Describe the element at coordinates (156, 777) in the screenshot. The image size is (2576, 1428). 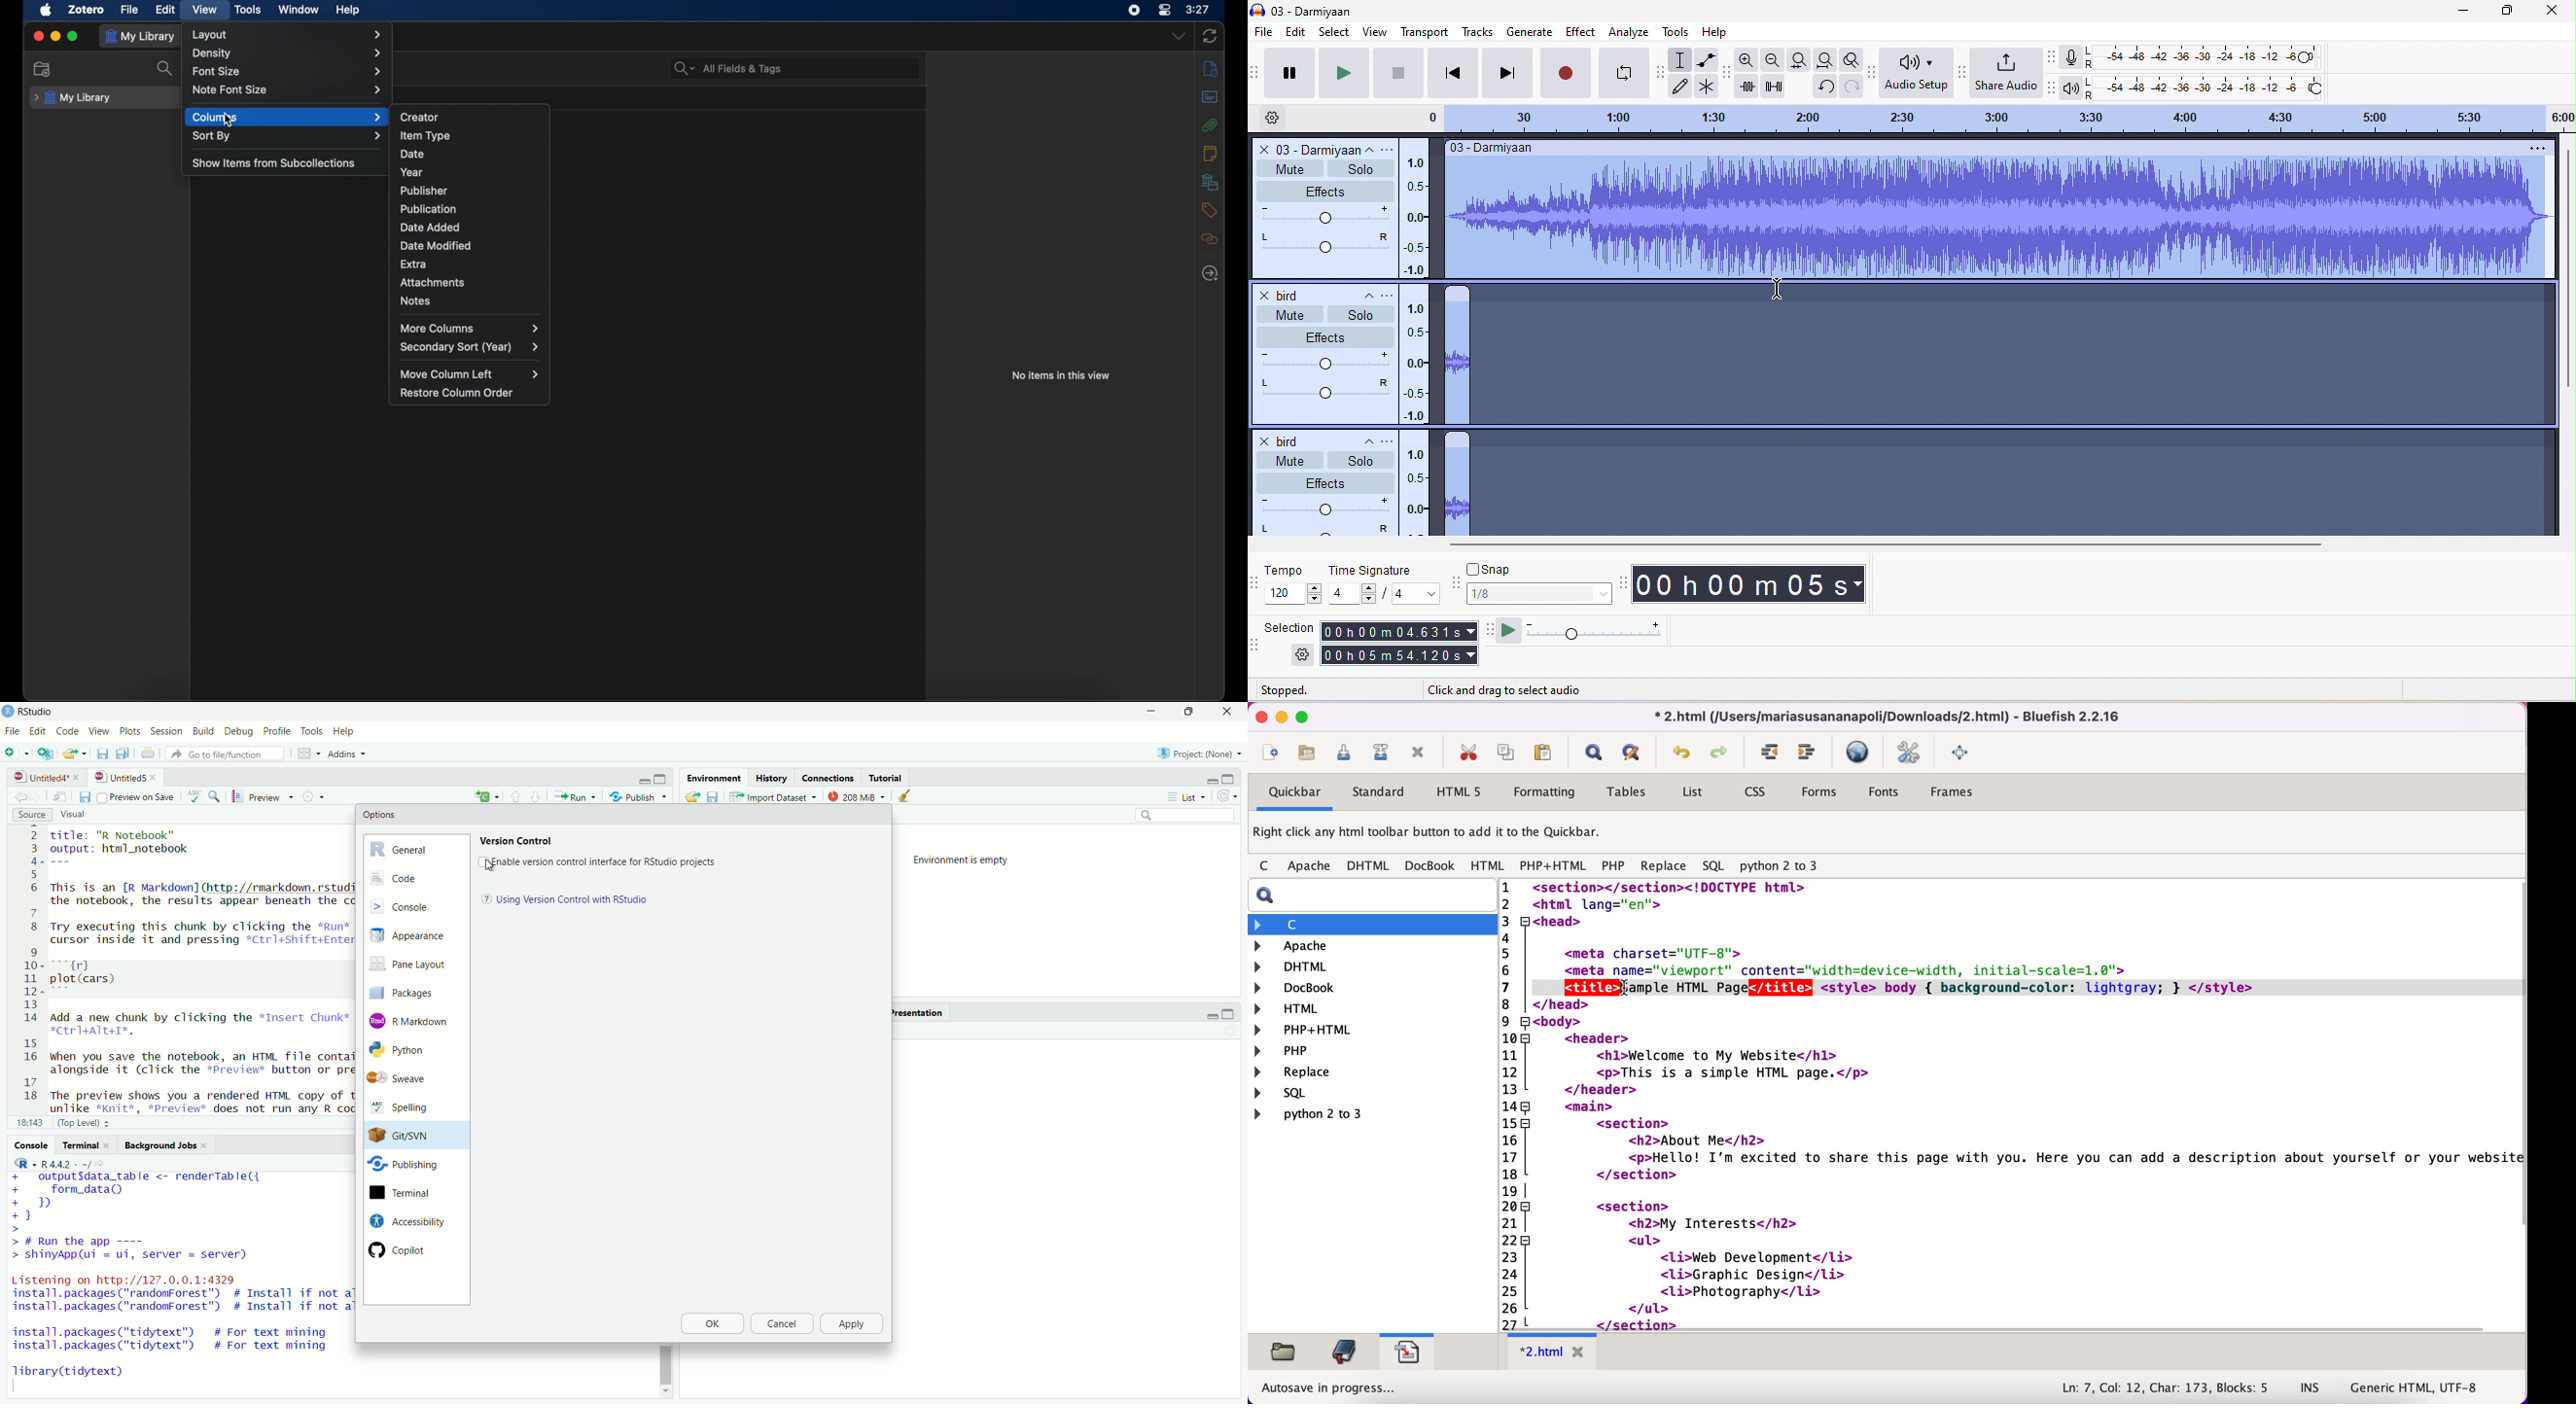
I see `close` at that location.